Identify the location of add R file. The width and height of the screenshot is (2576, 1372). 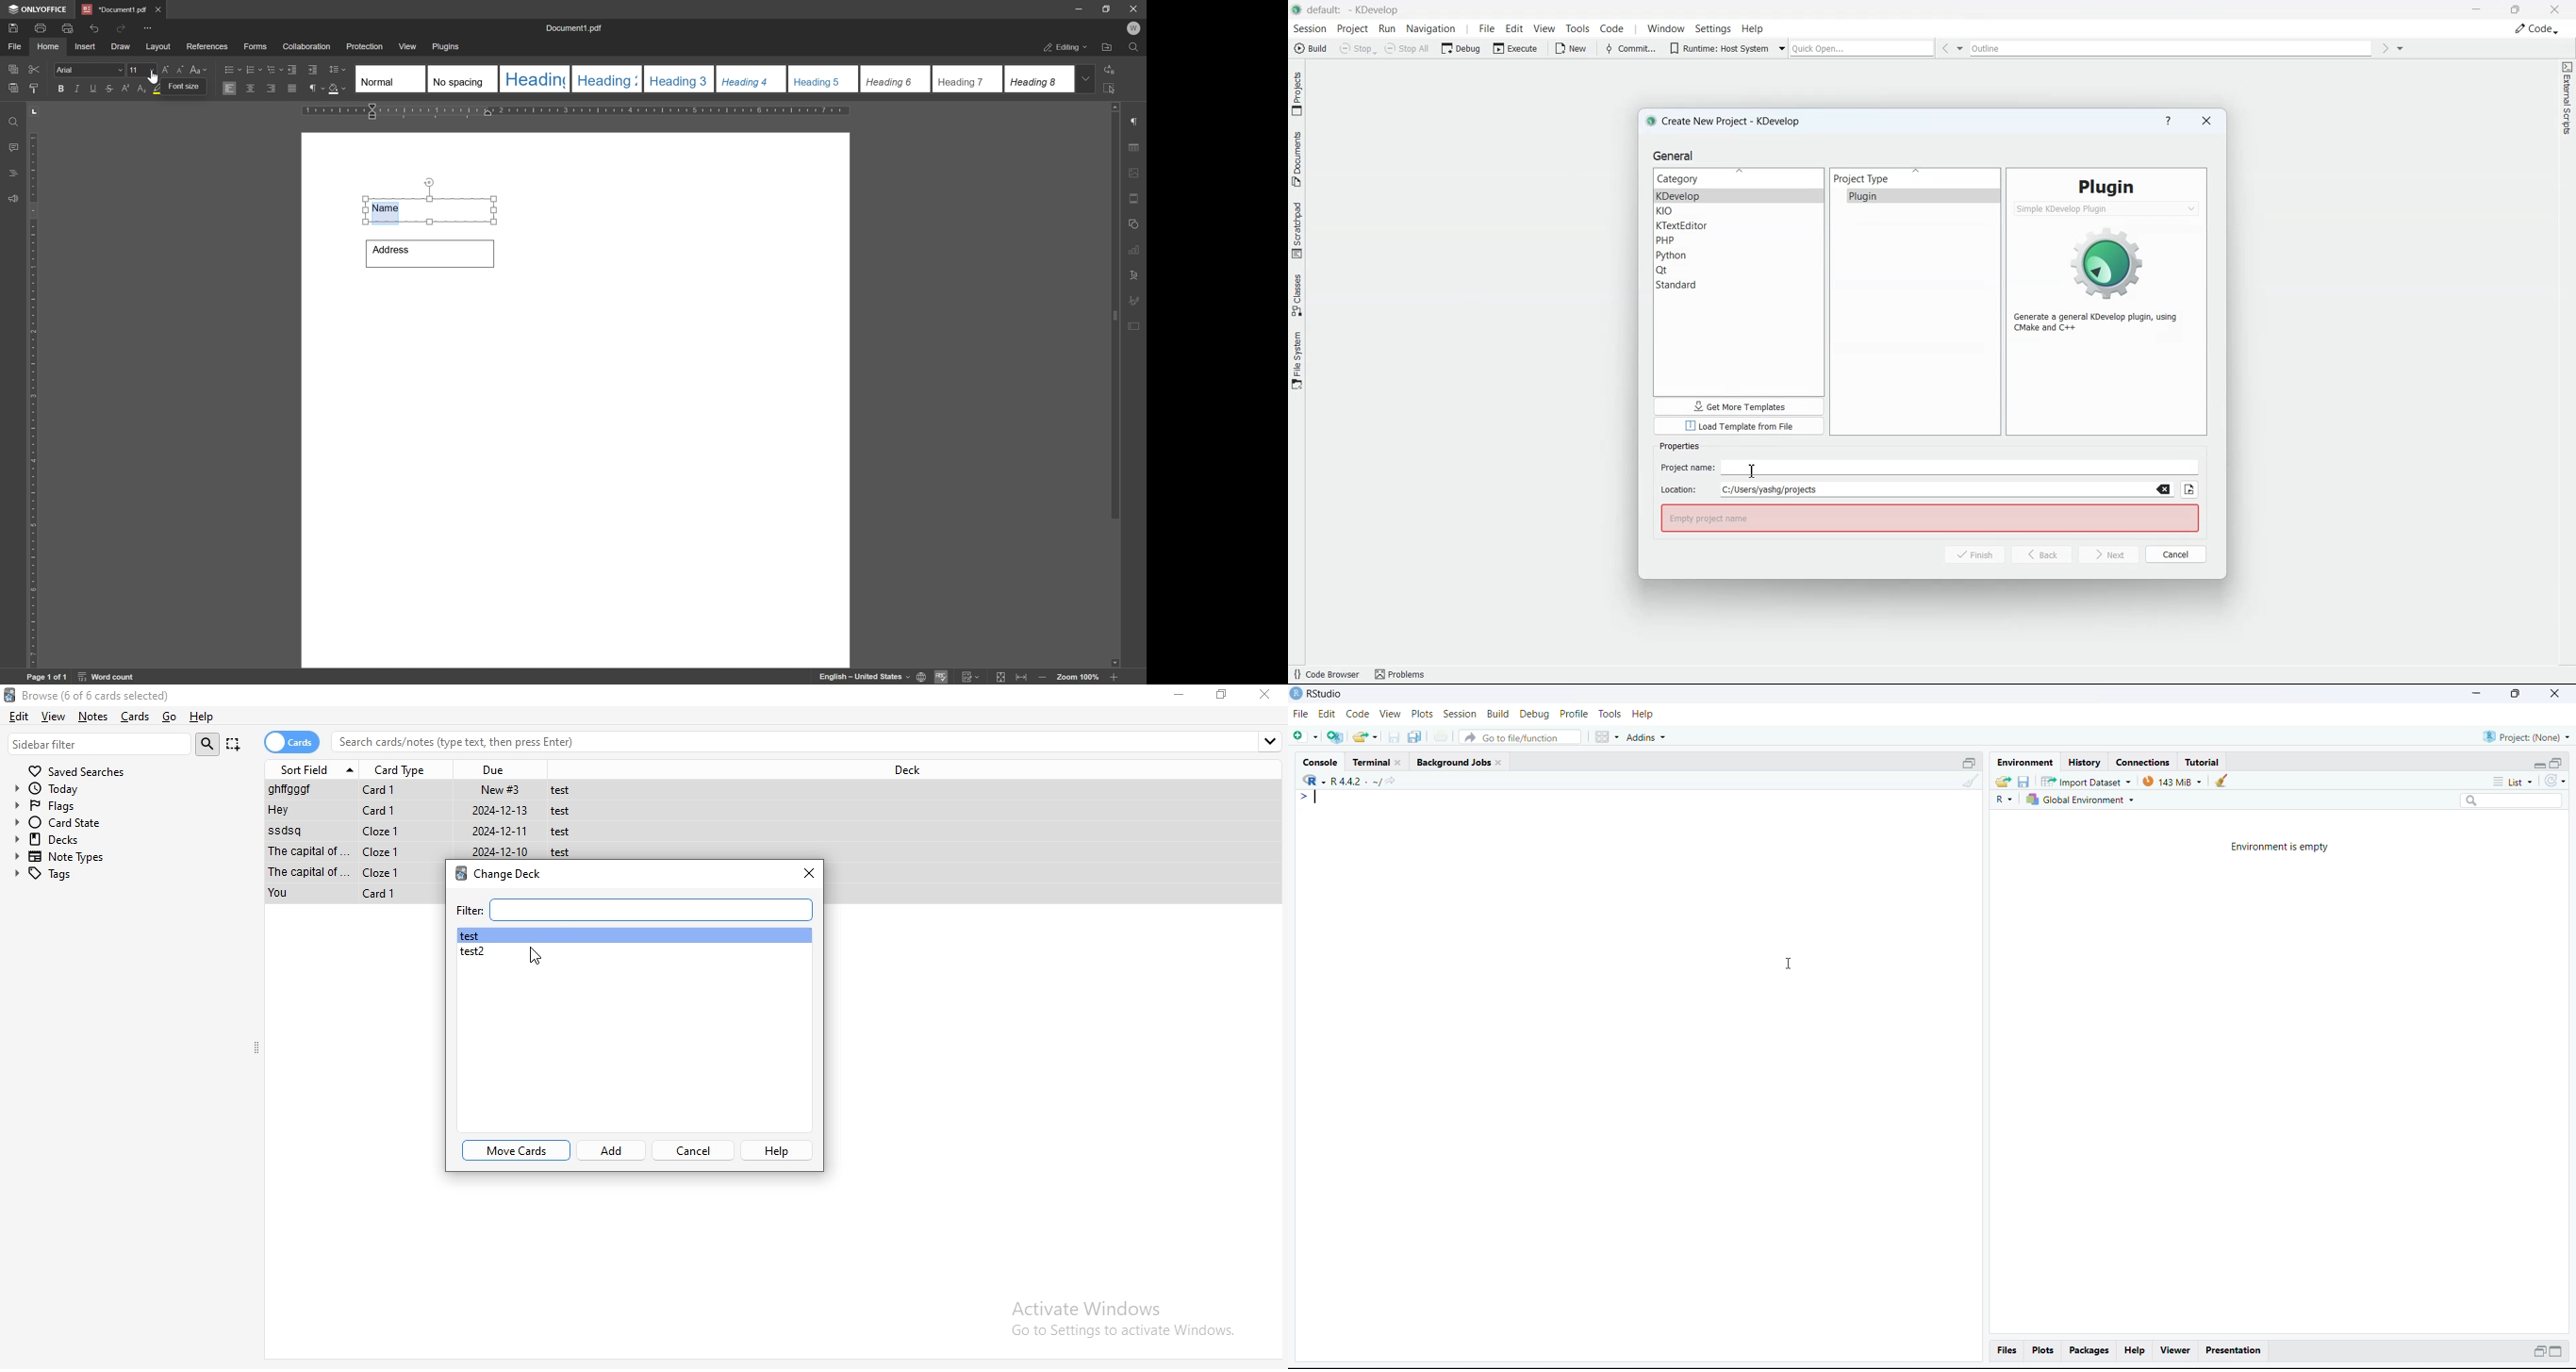
(1335, 737).